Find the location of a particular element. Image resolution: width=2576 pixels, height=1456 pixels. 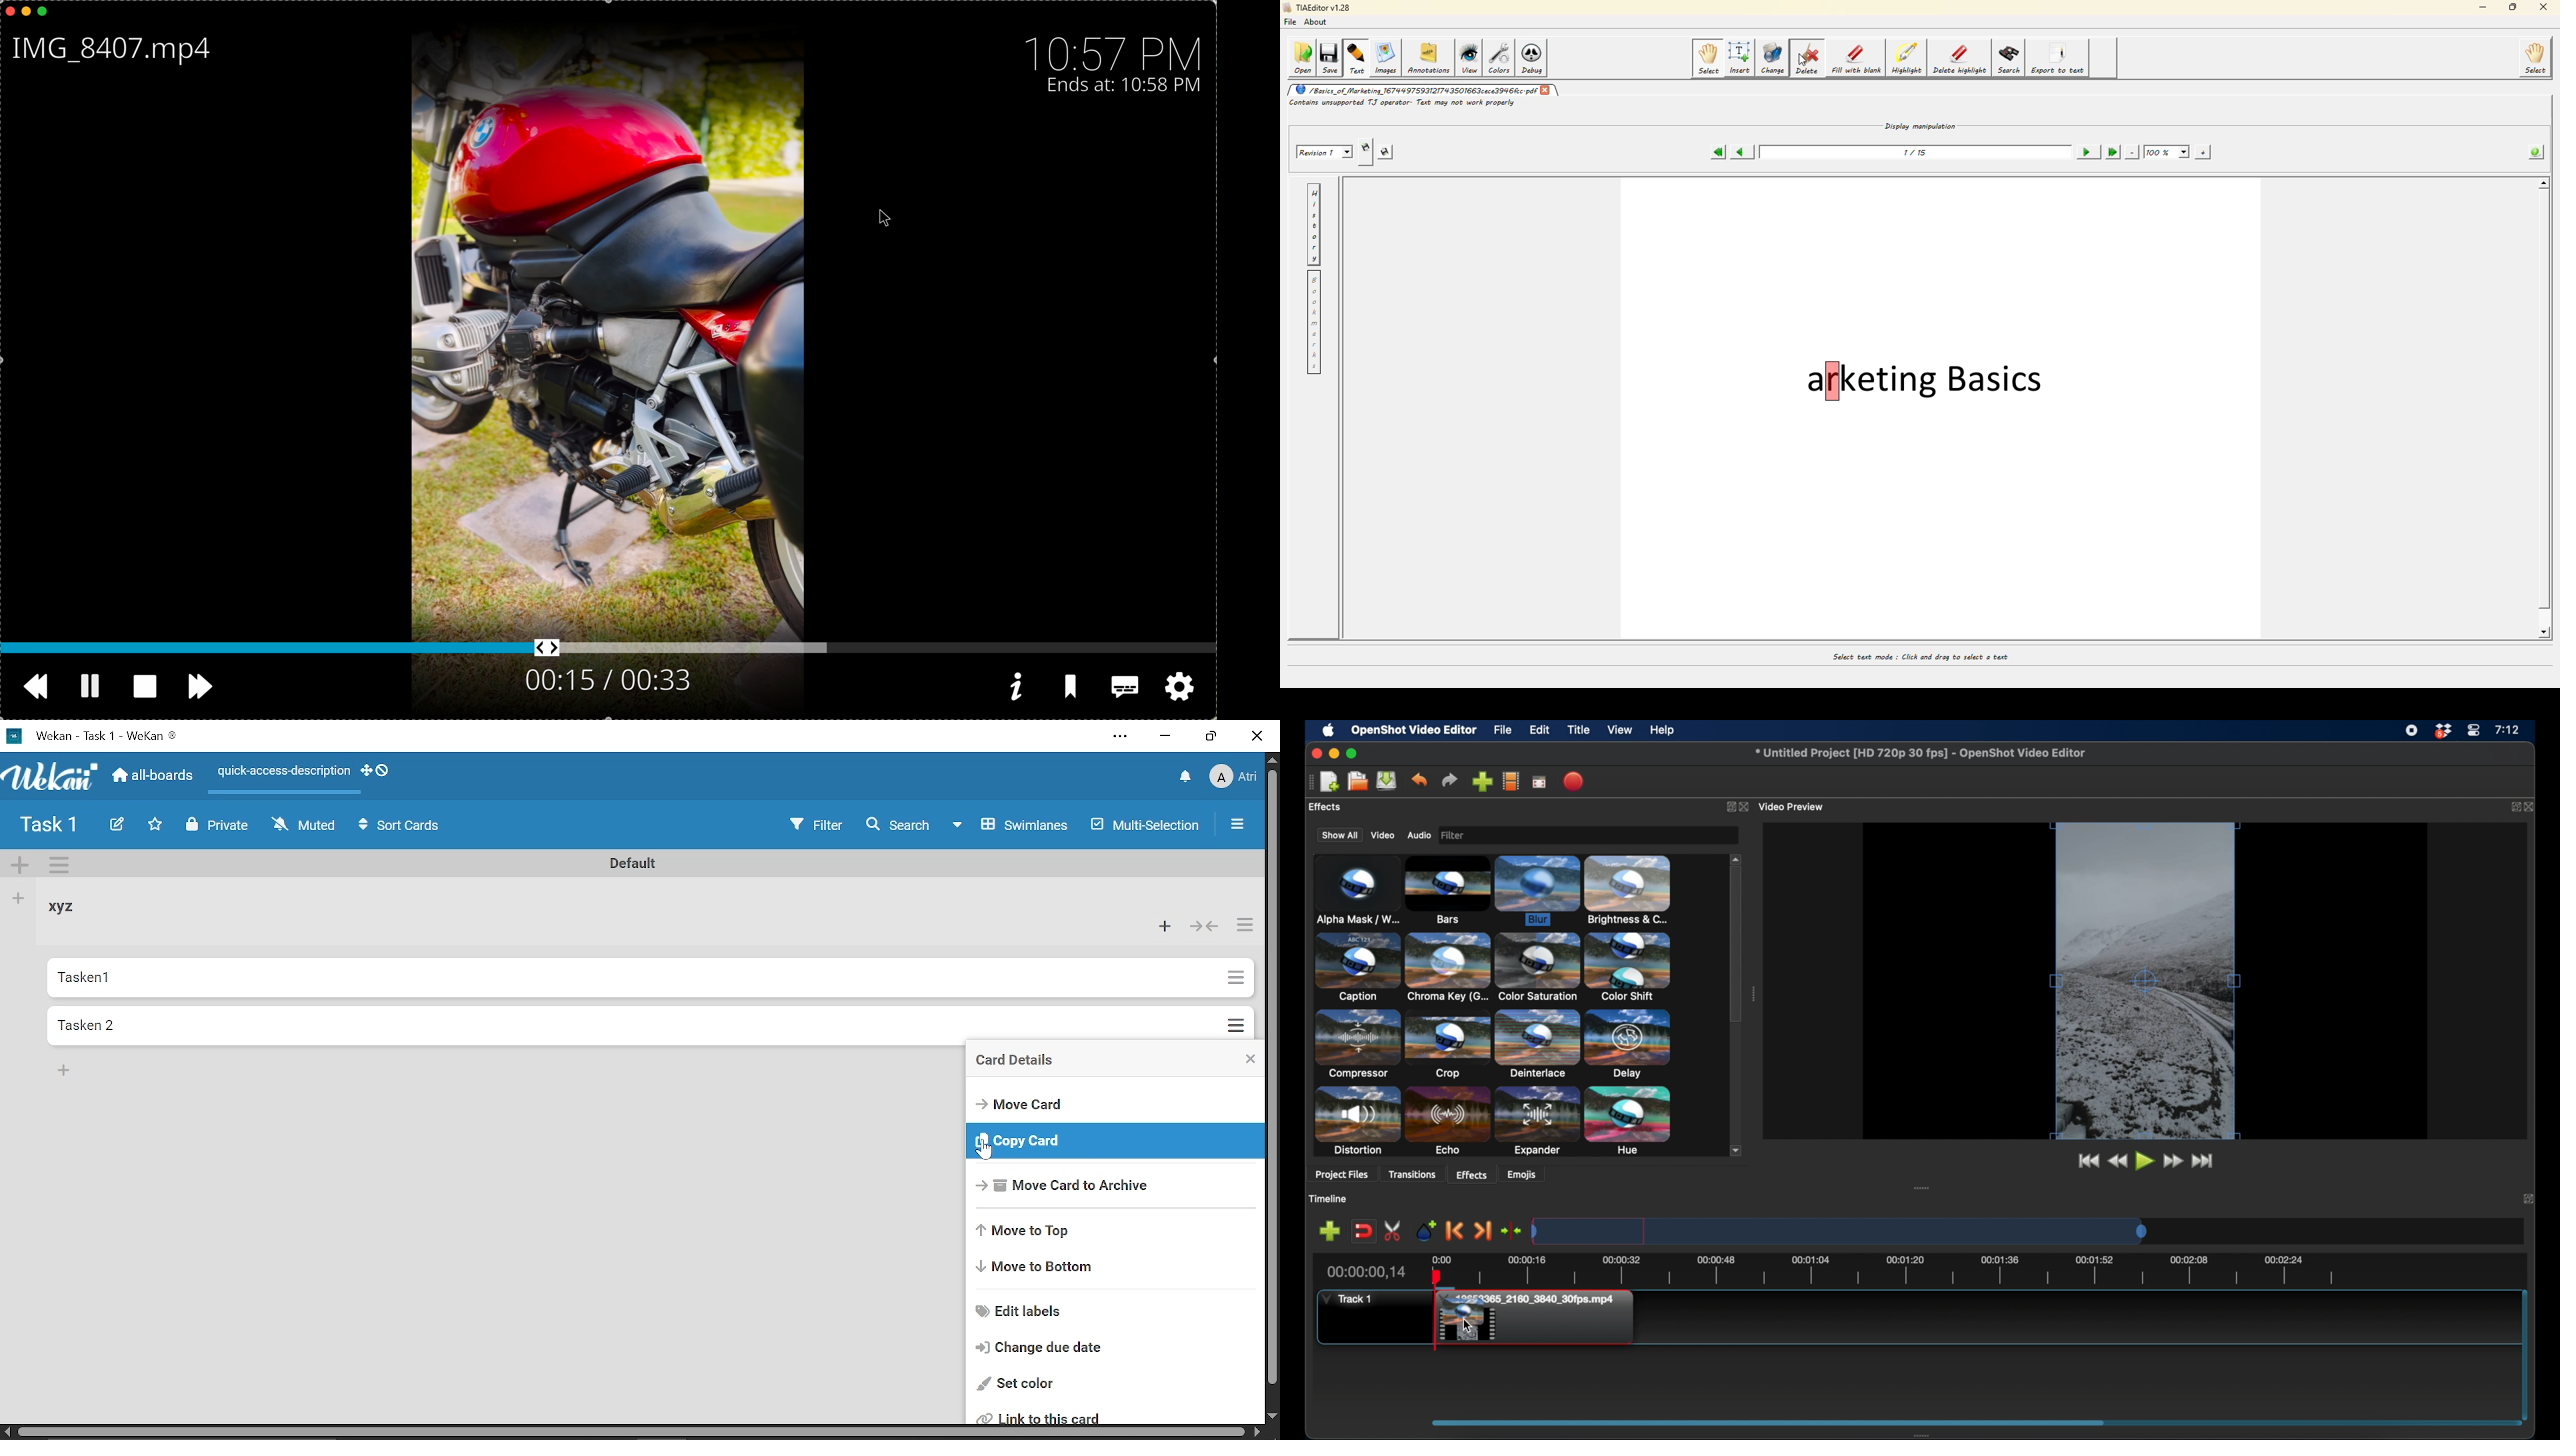

mouse is located at coordinates (886, 218).